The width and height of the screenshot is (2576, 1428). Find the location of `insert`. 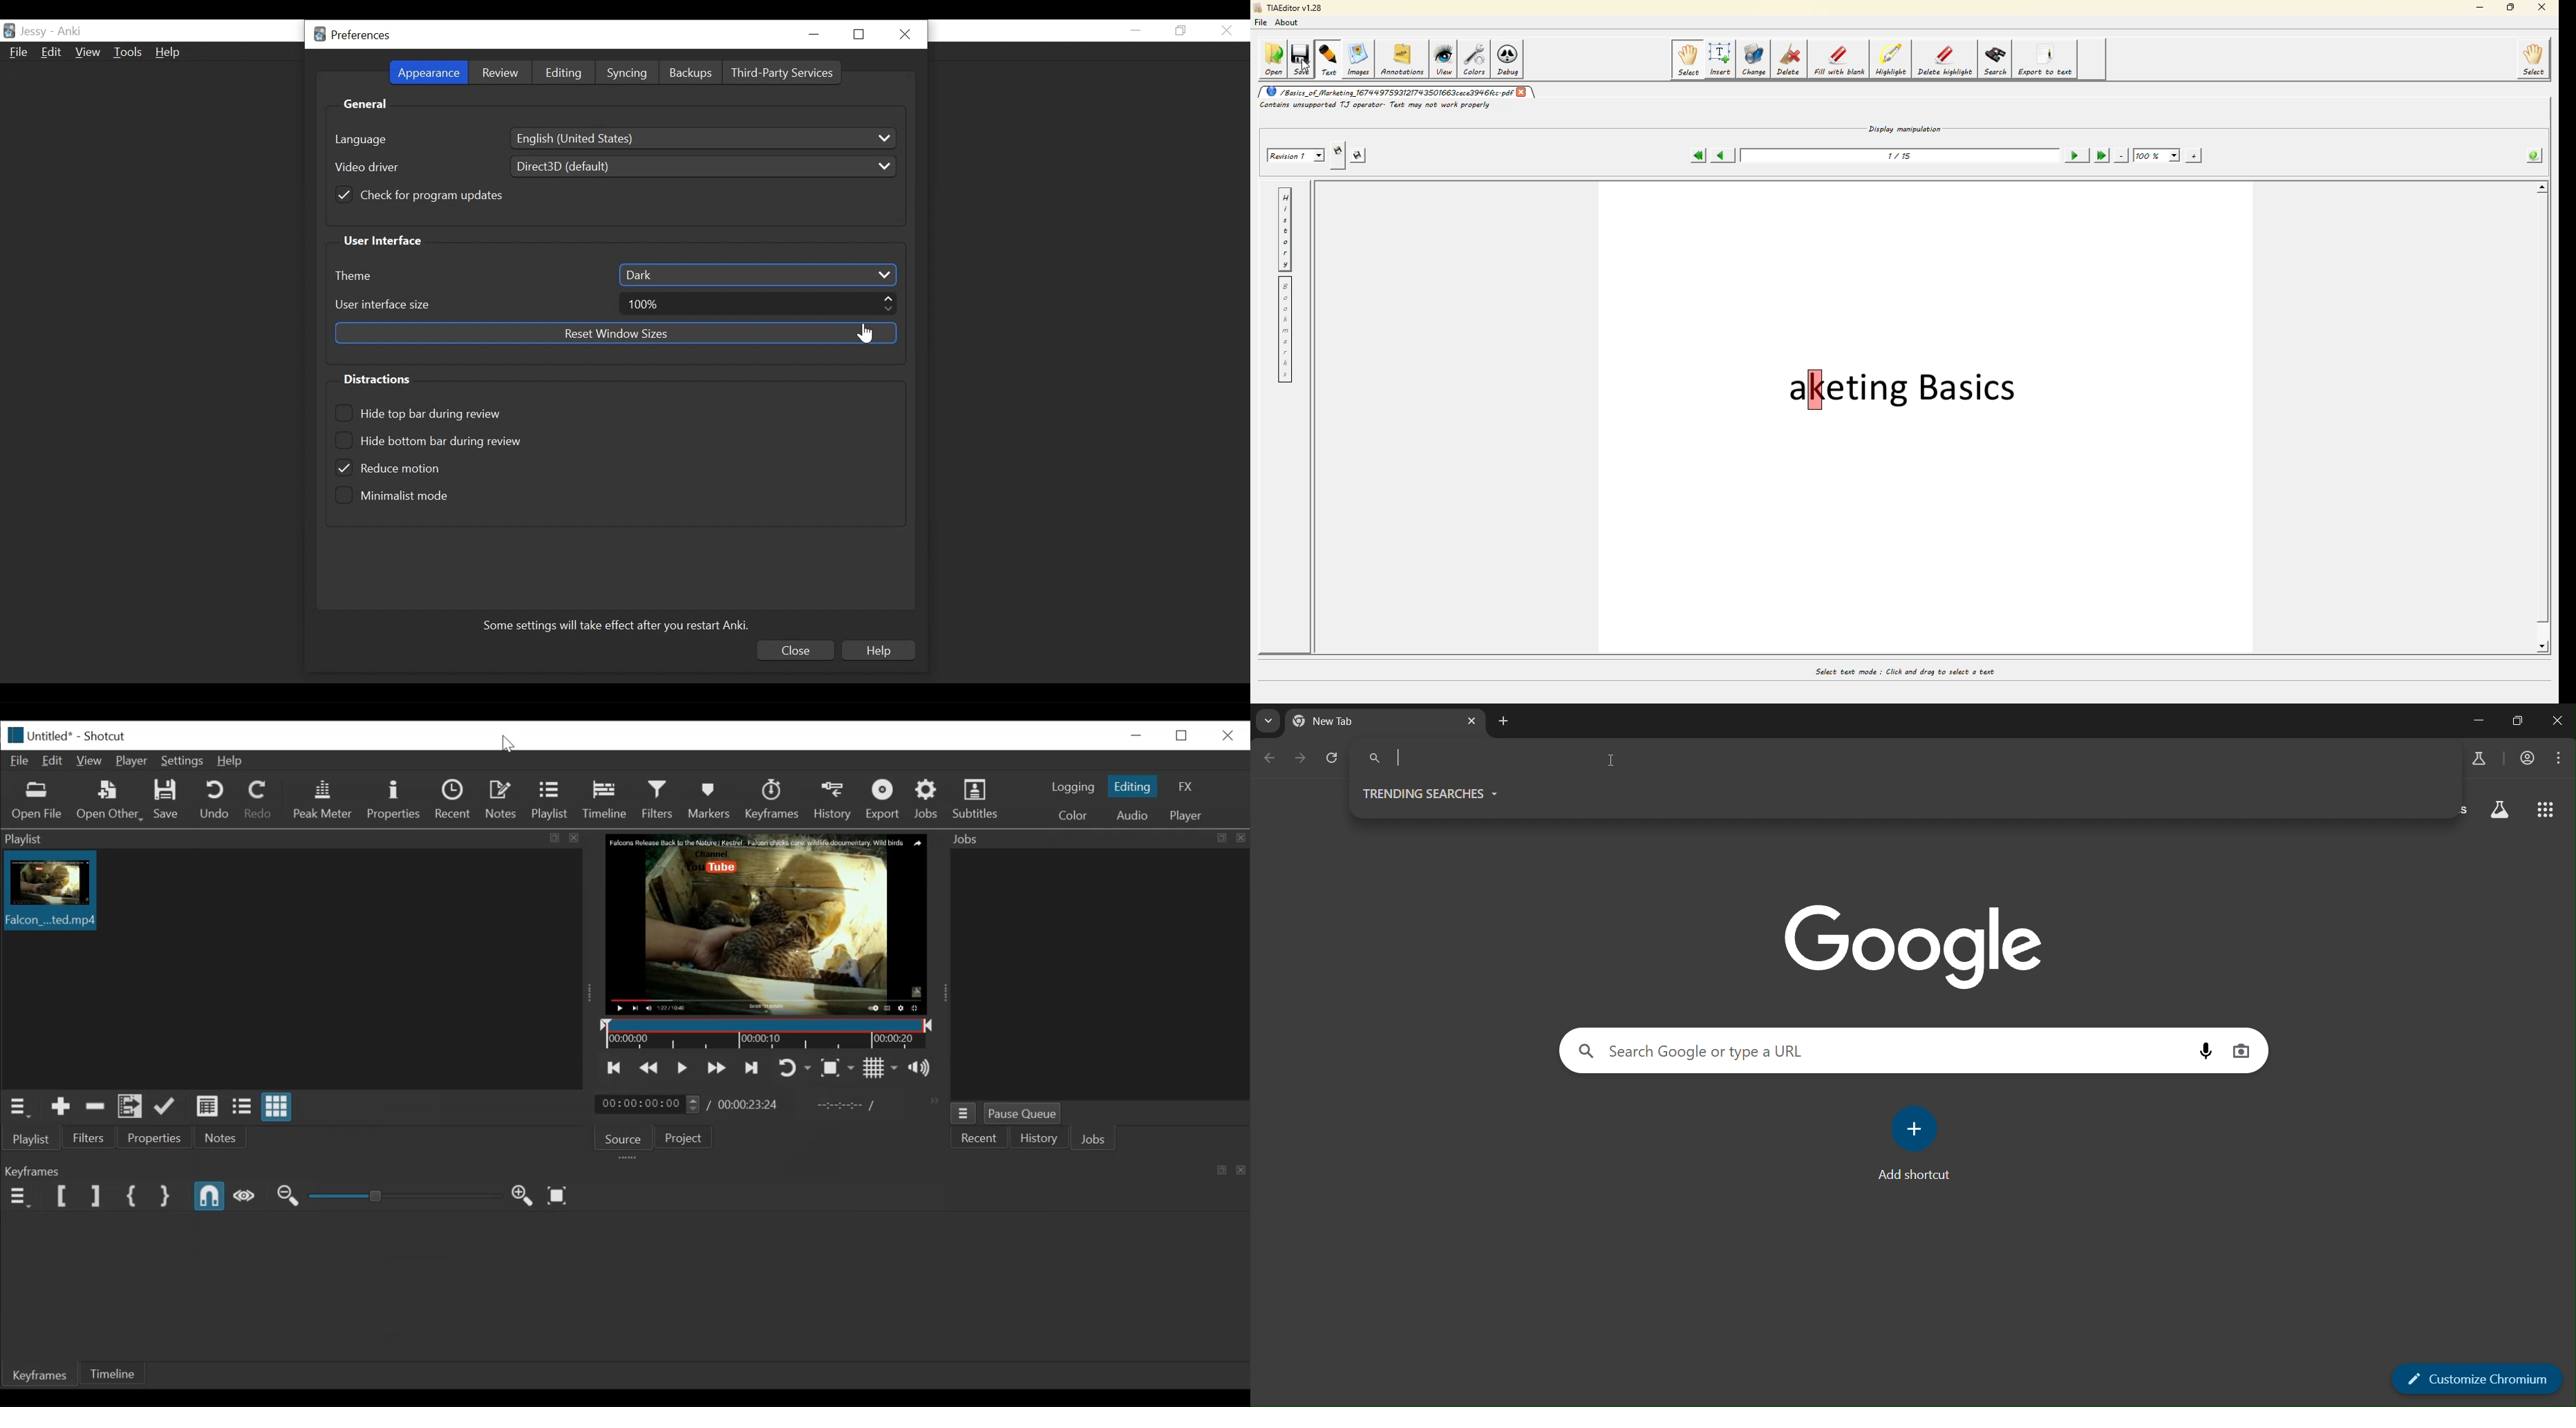

insert is located at coordinates (1721, 59).